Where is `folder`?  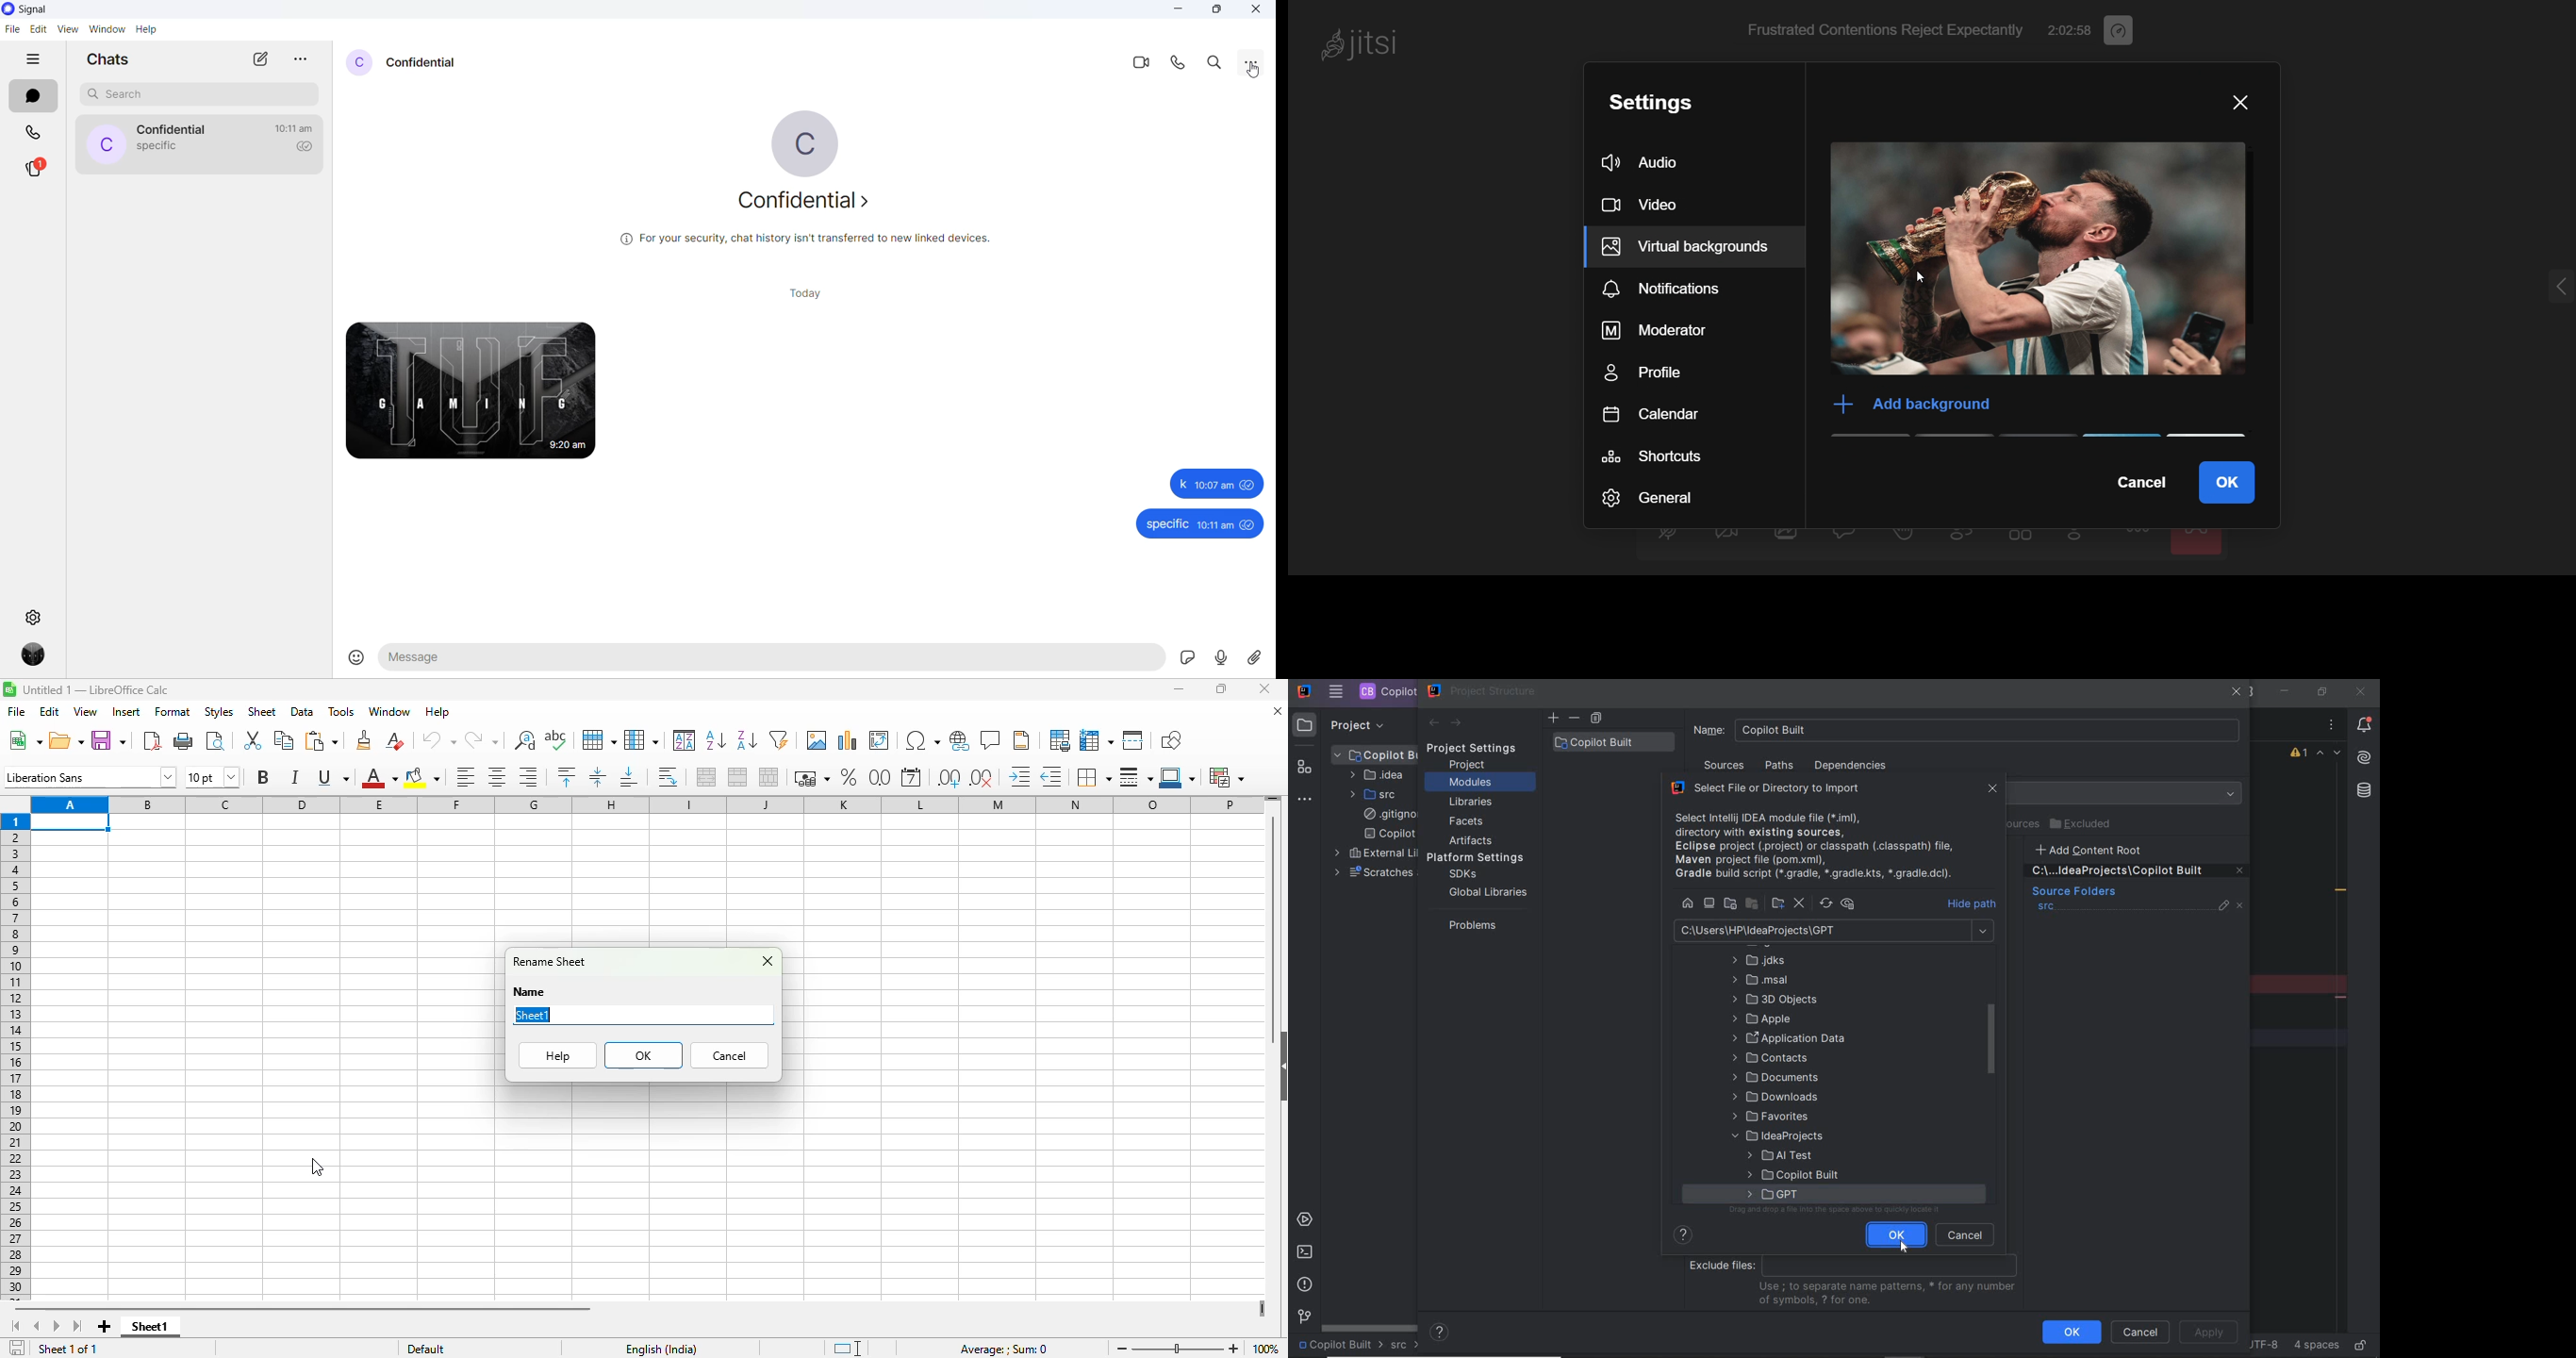 folder is located at coordinates (1771, 1116).